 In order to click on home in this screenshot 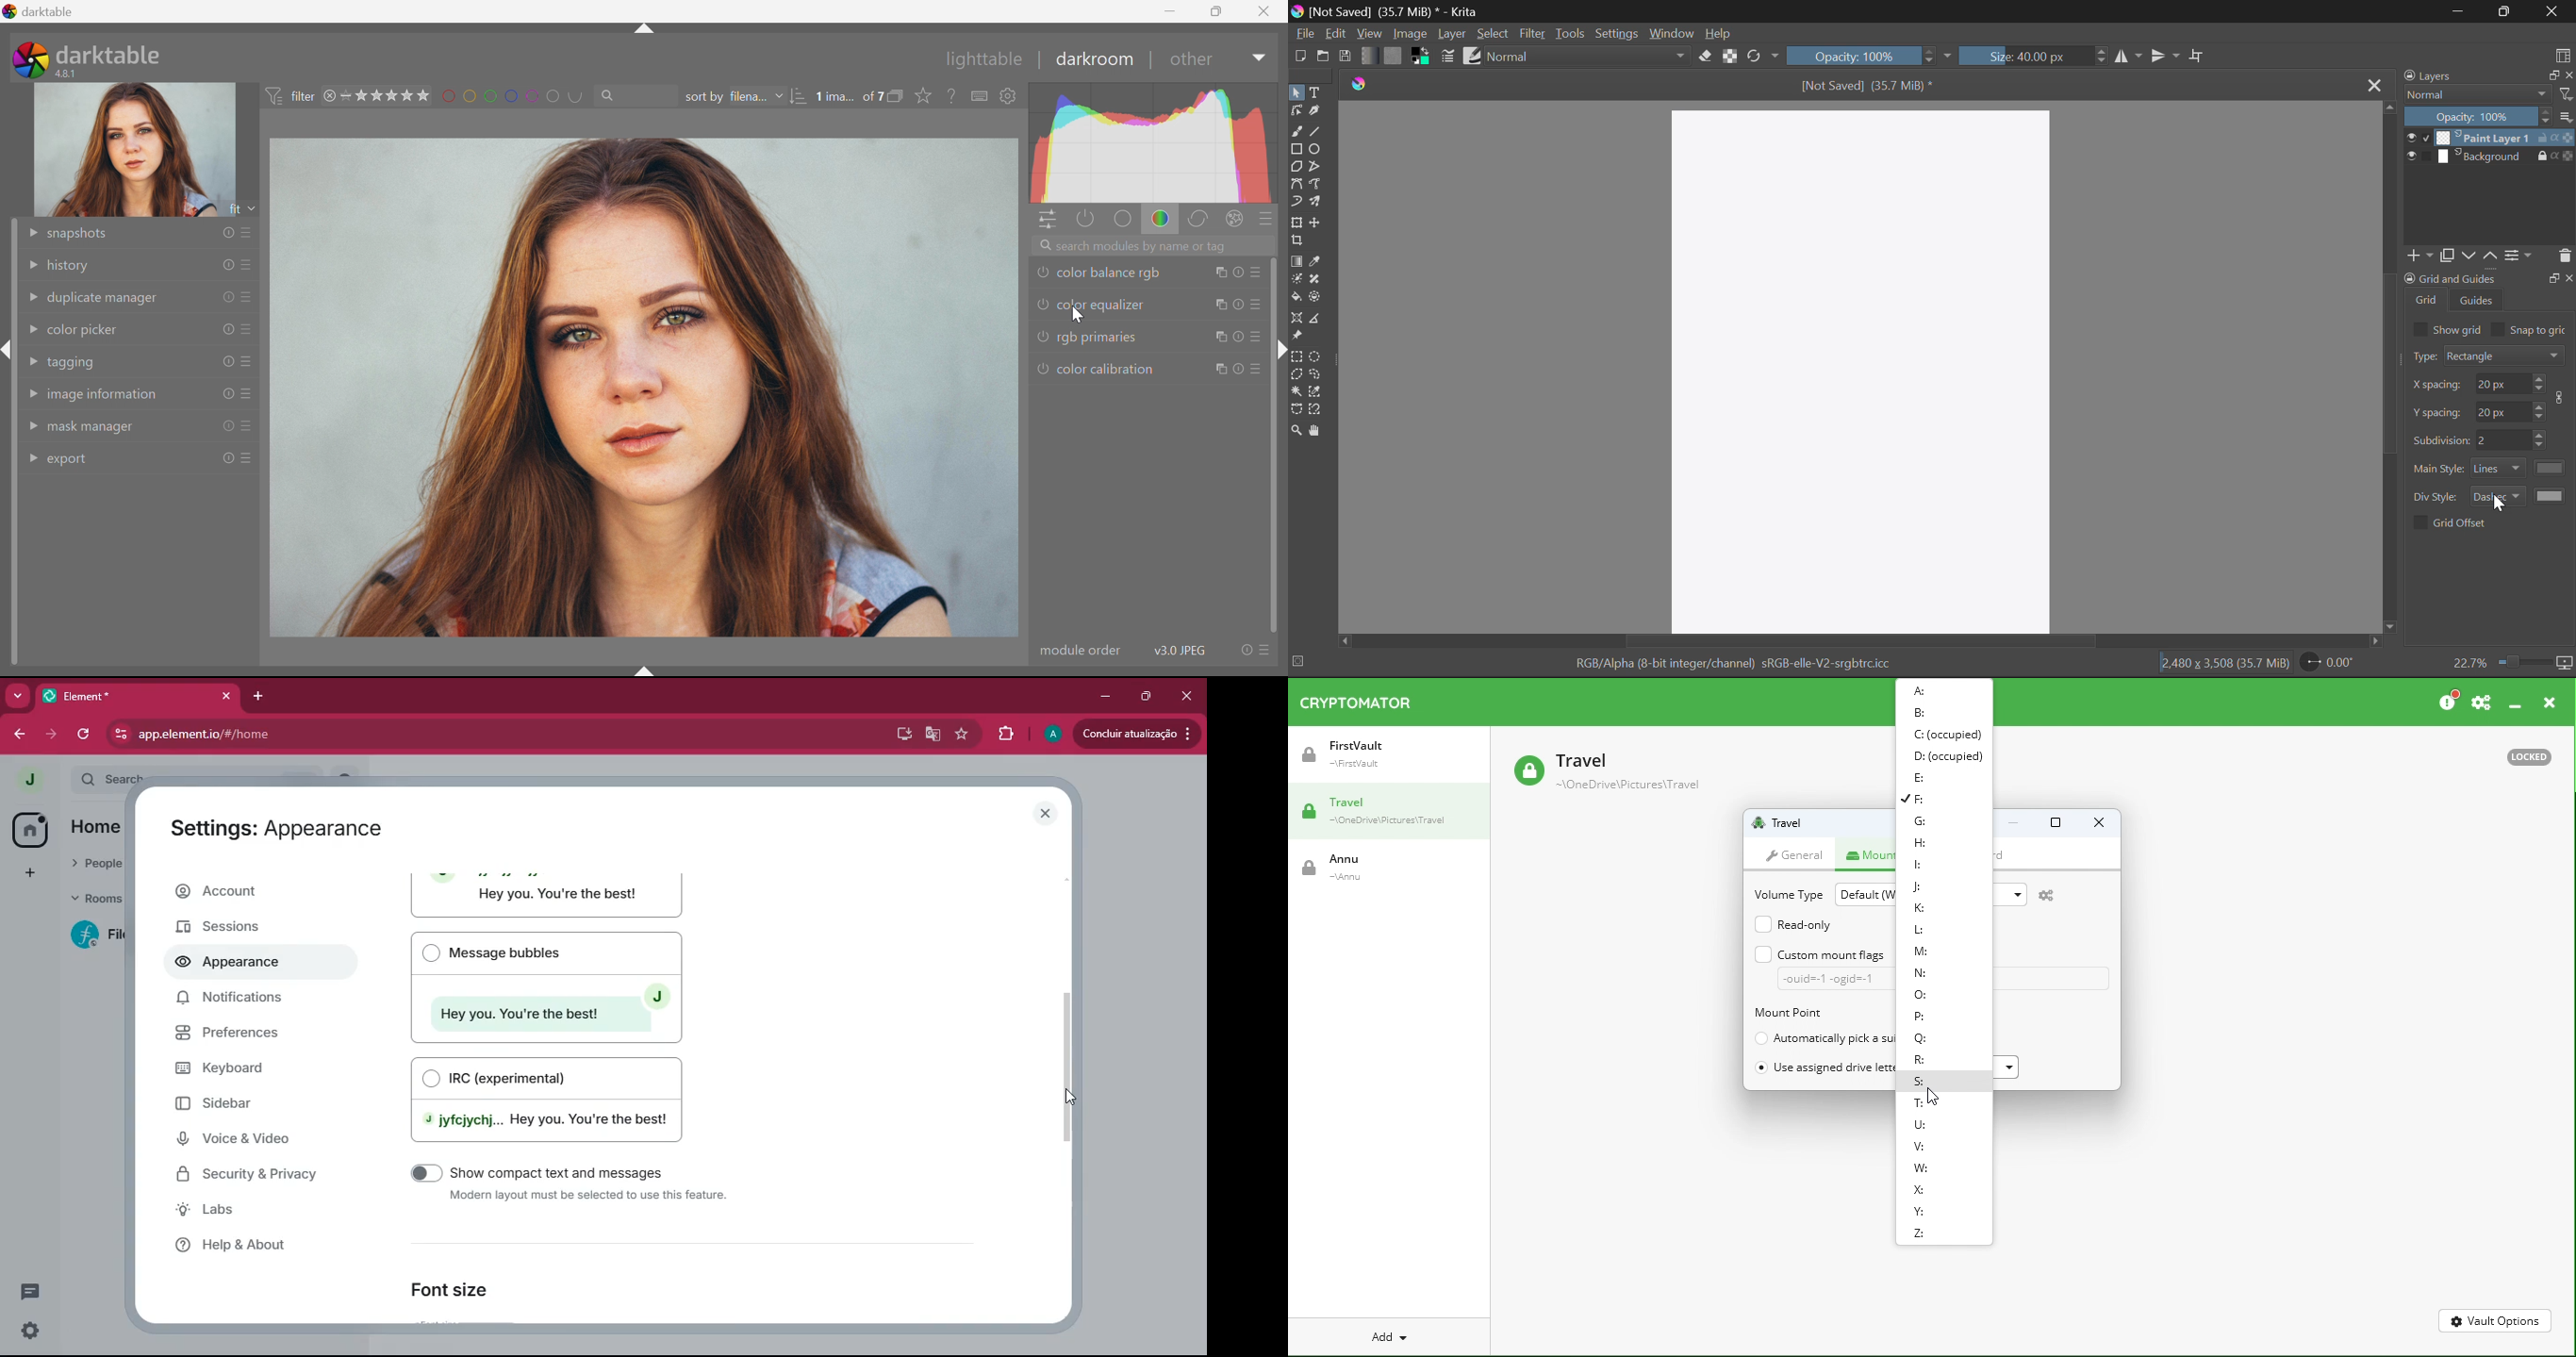, I will do `click(99, 827)`.